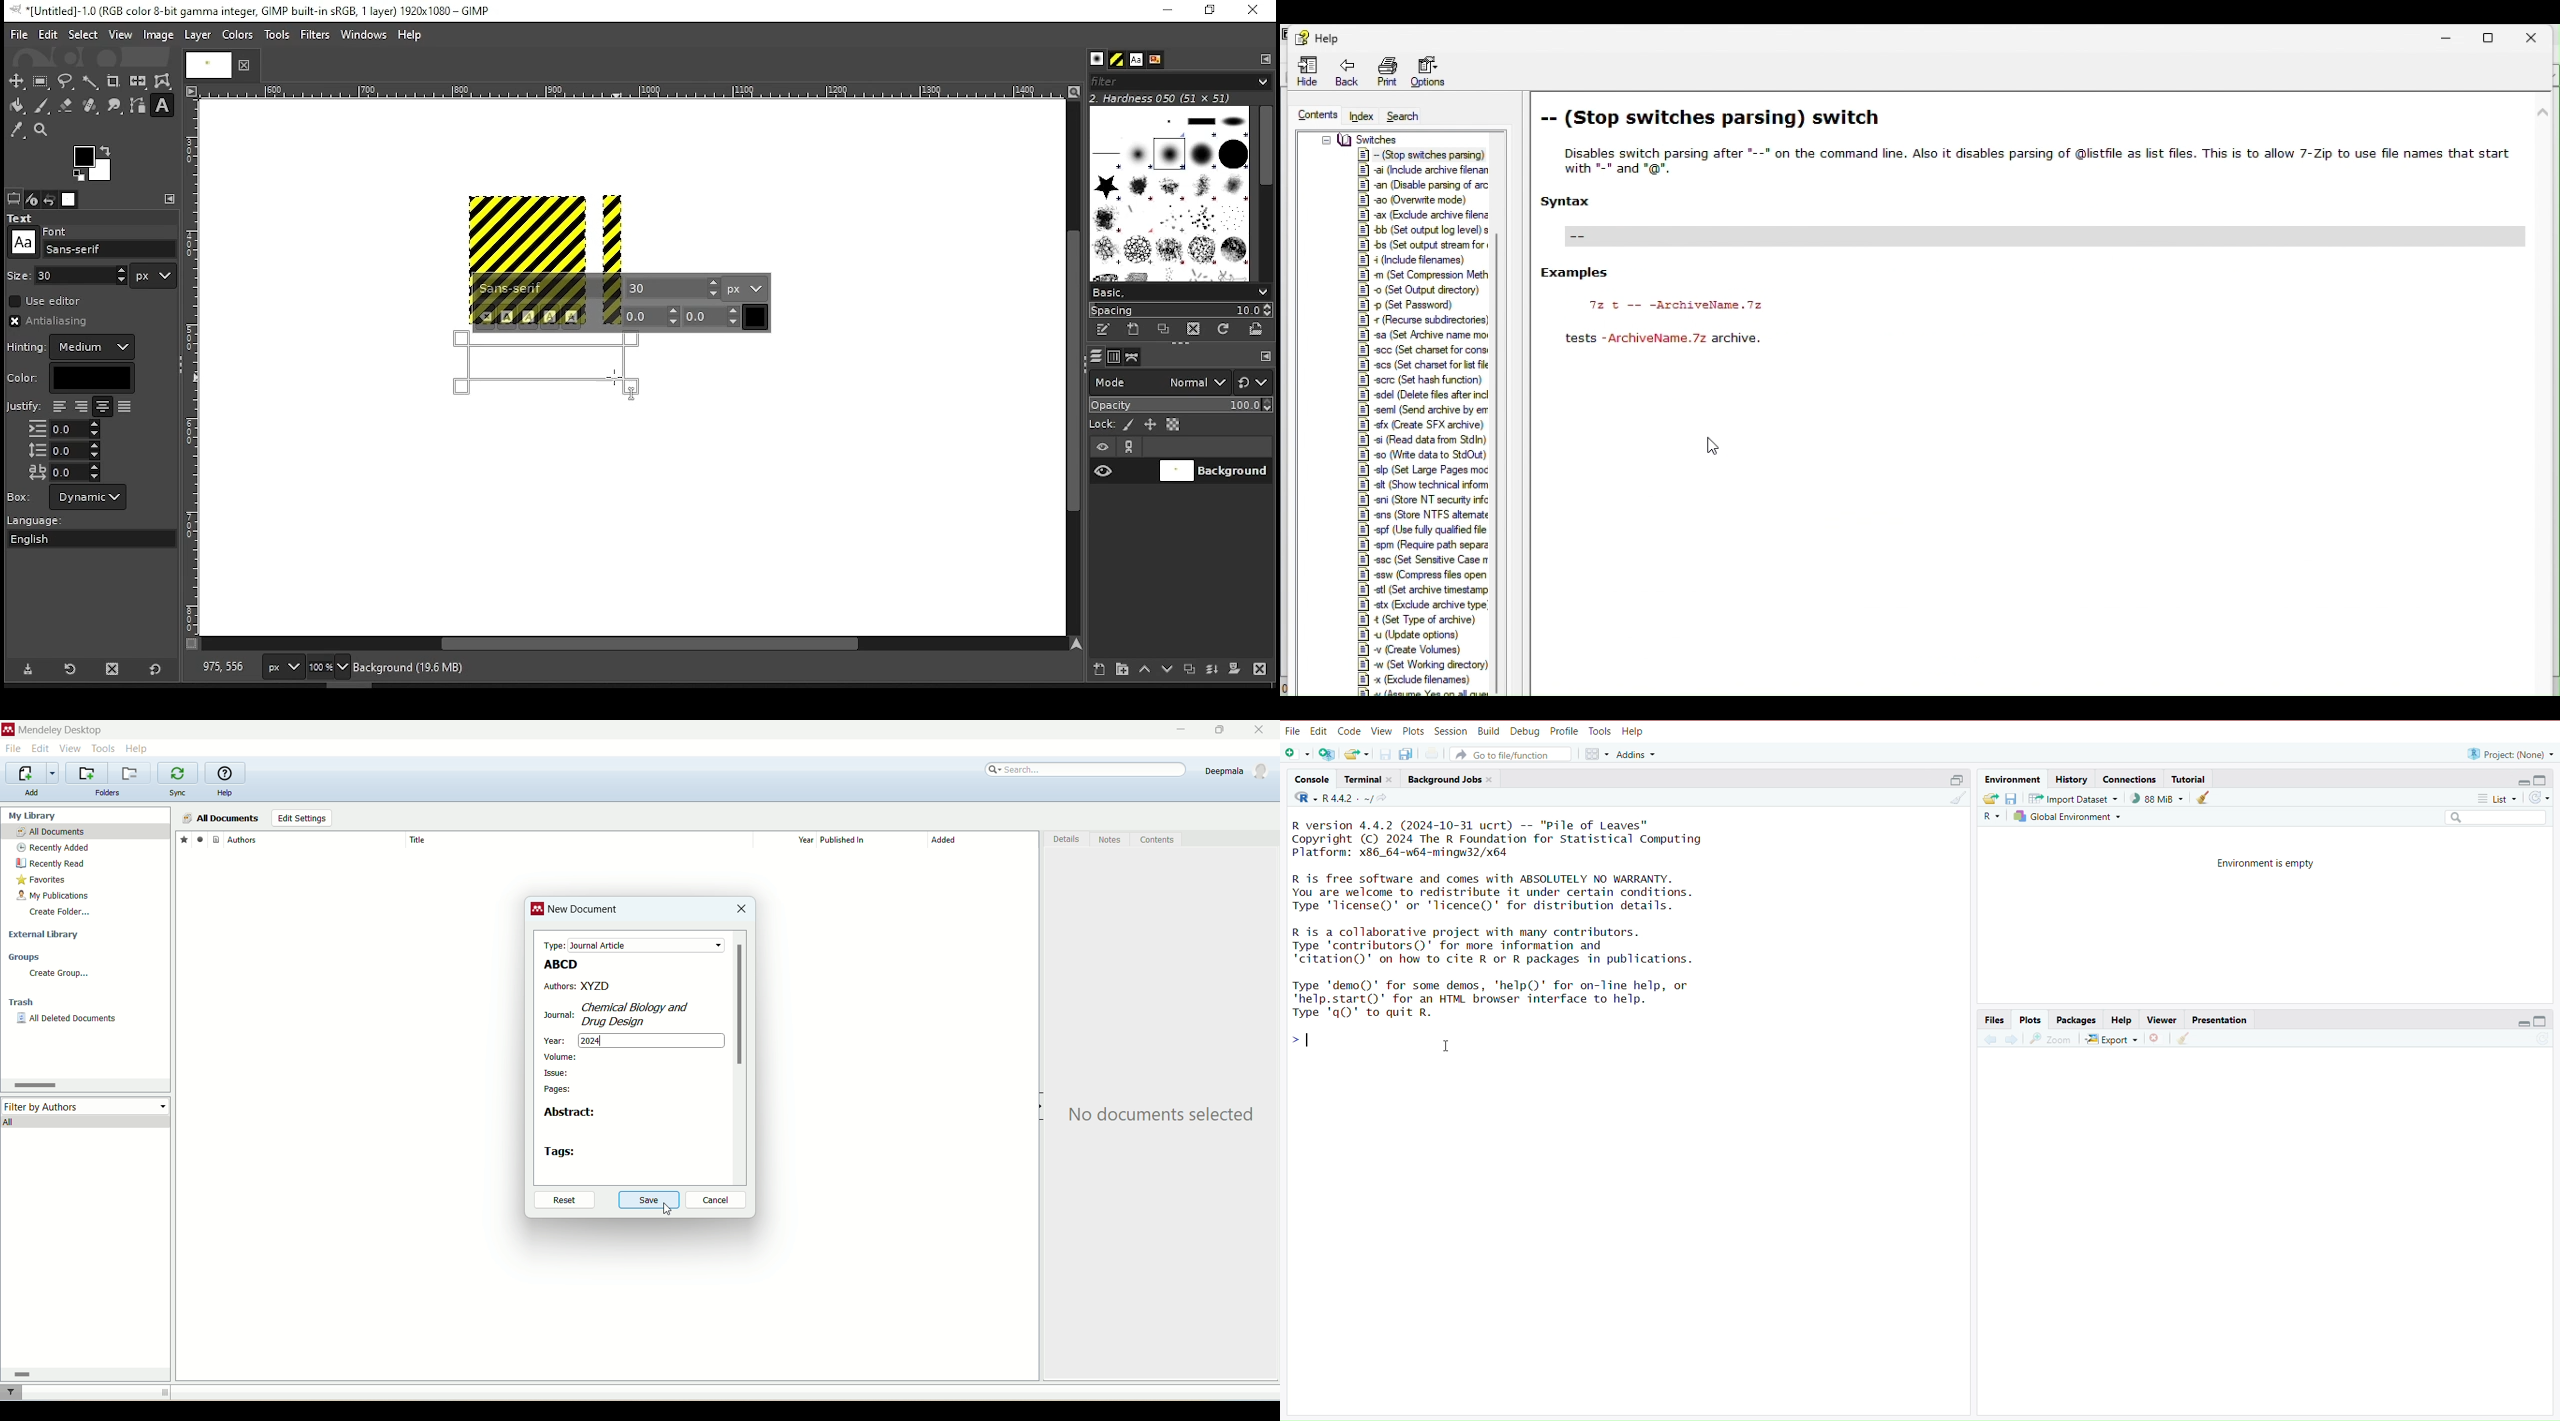 The height and width of the screenshot is (1428, 2576). Describe the element at coordinates (2488, 39) in the screenshot. I see `Restore` at that location.